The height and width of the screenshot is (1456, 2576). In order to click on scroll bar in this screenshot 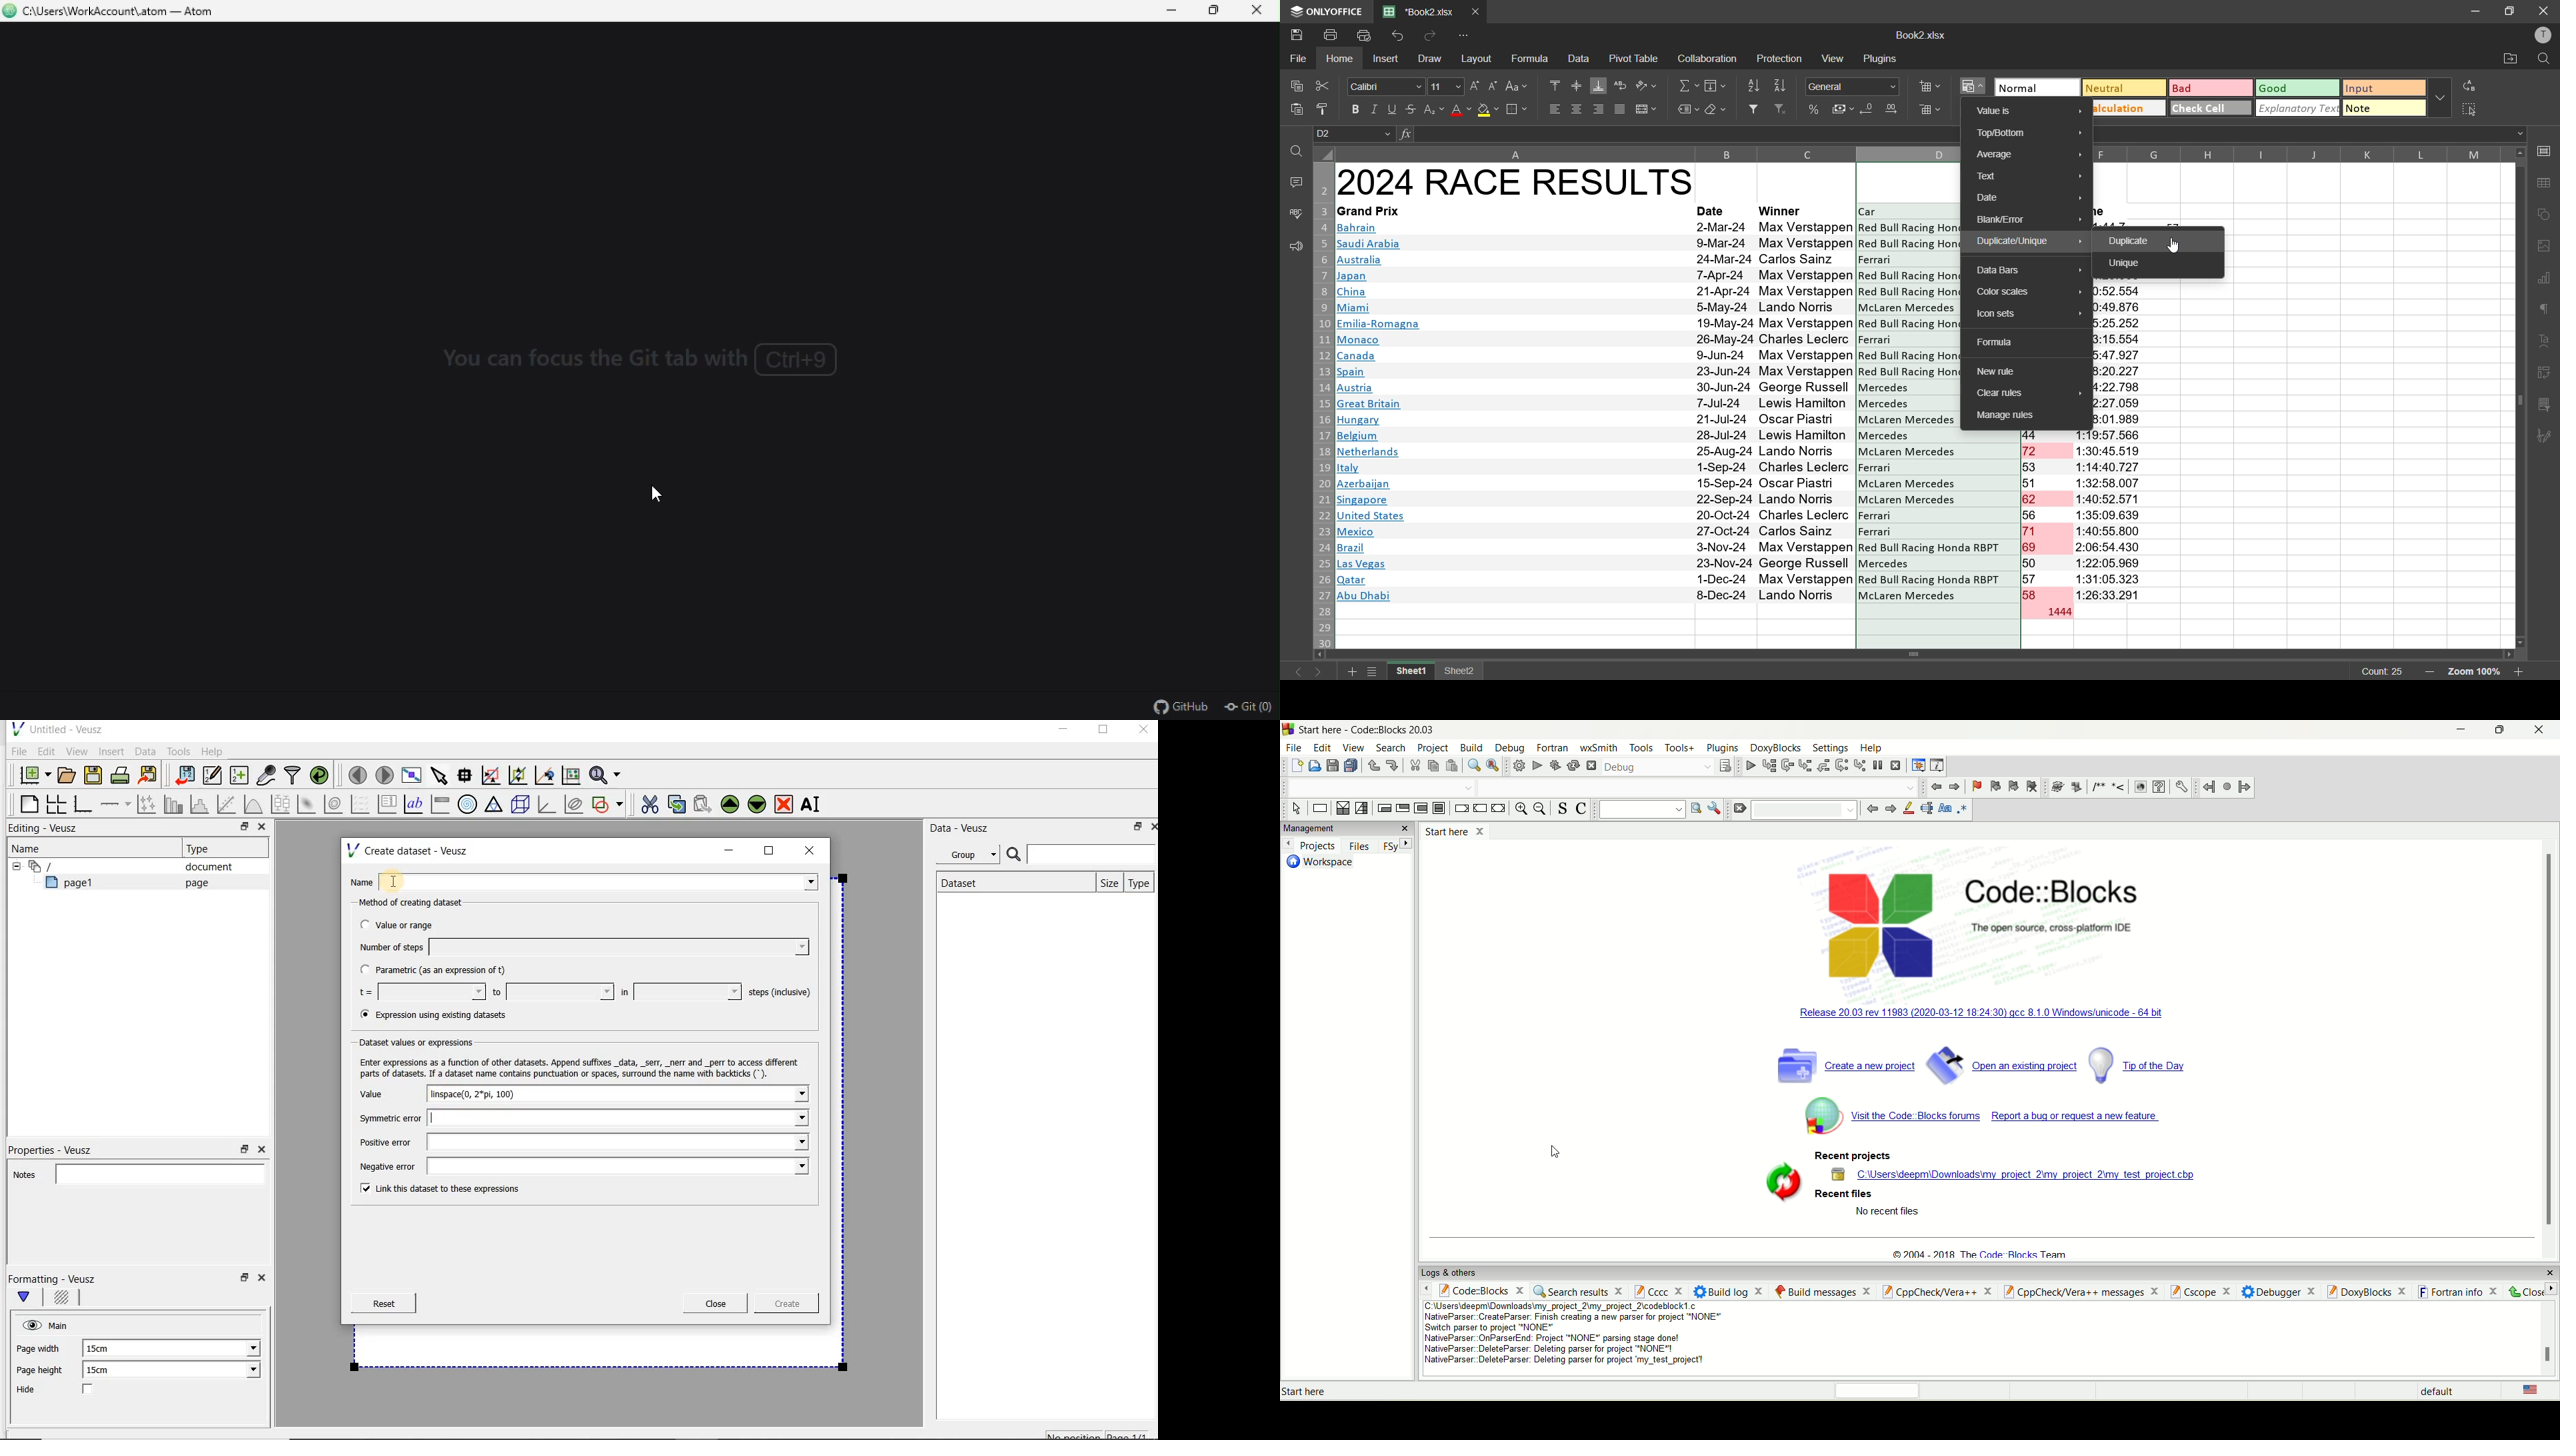, I will do `click(2551, 1335)`.